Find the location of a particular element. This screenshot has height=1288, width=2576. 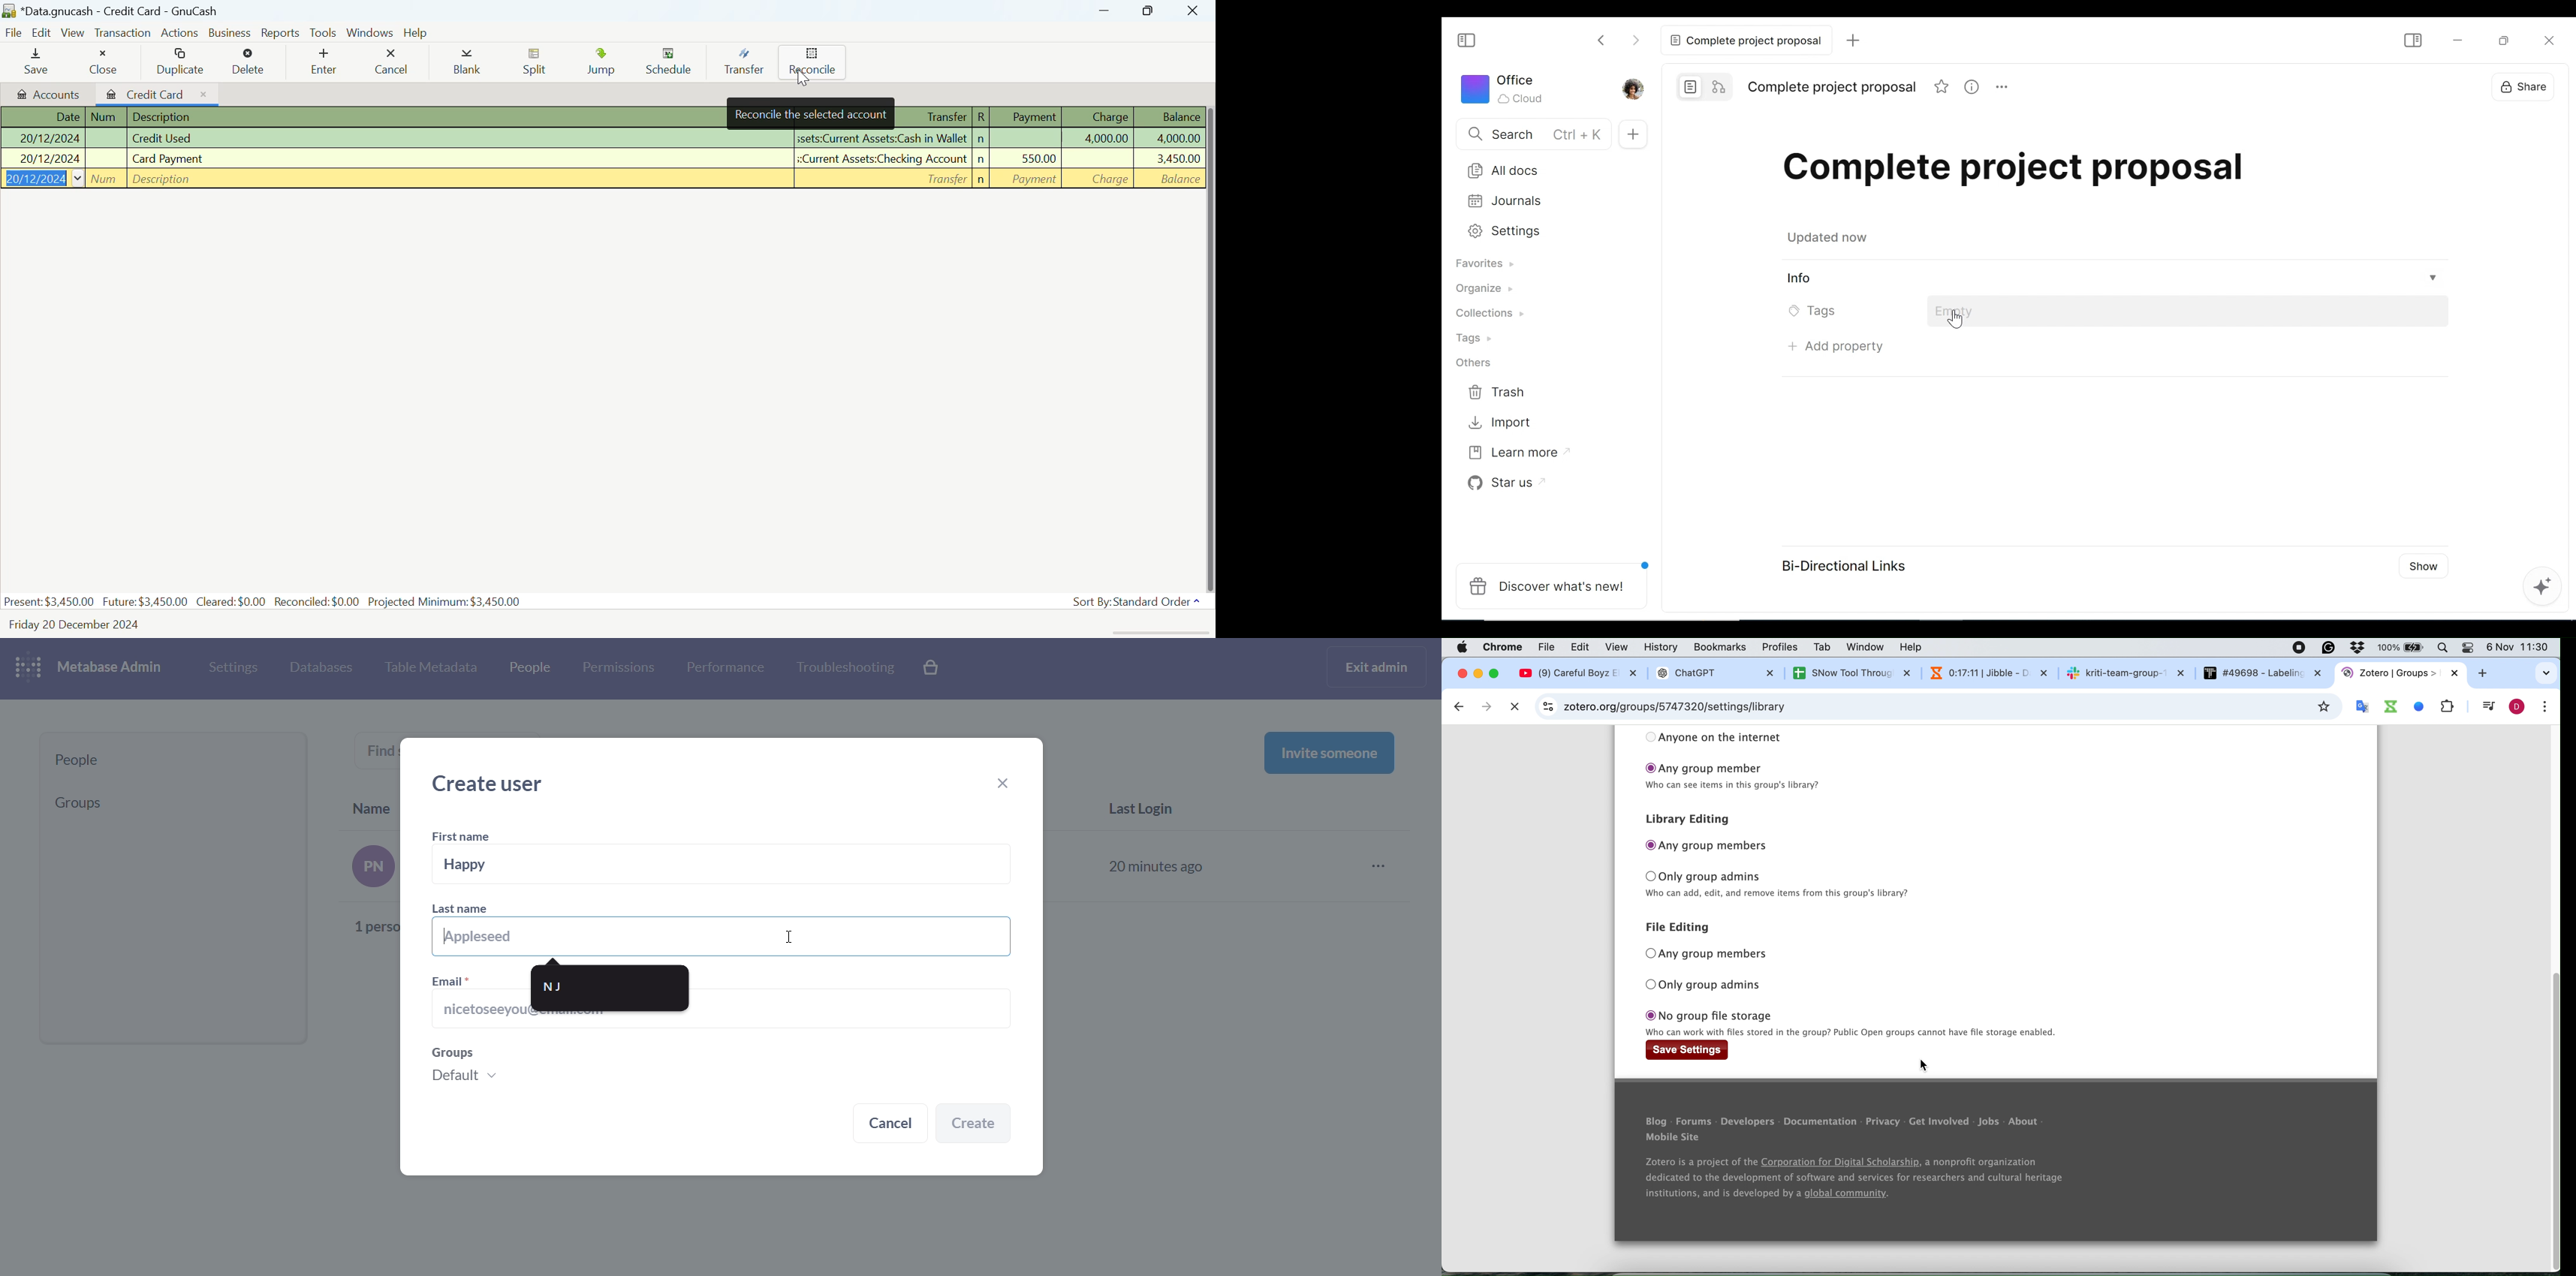

no group file storage is located at coordinates (1711, 1014).